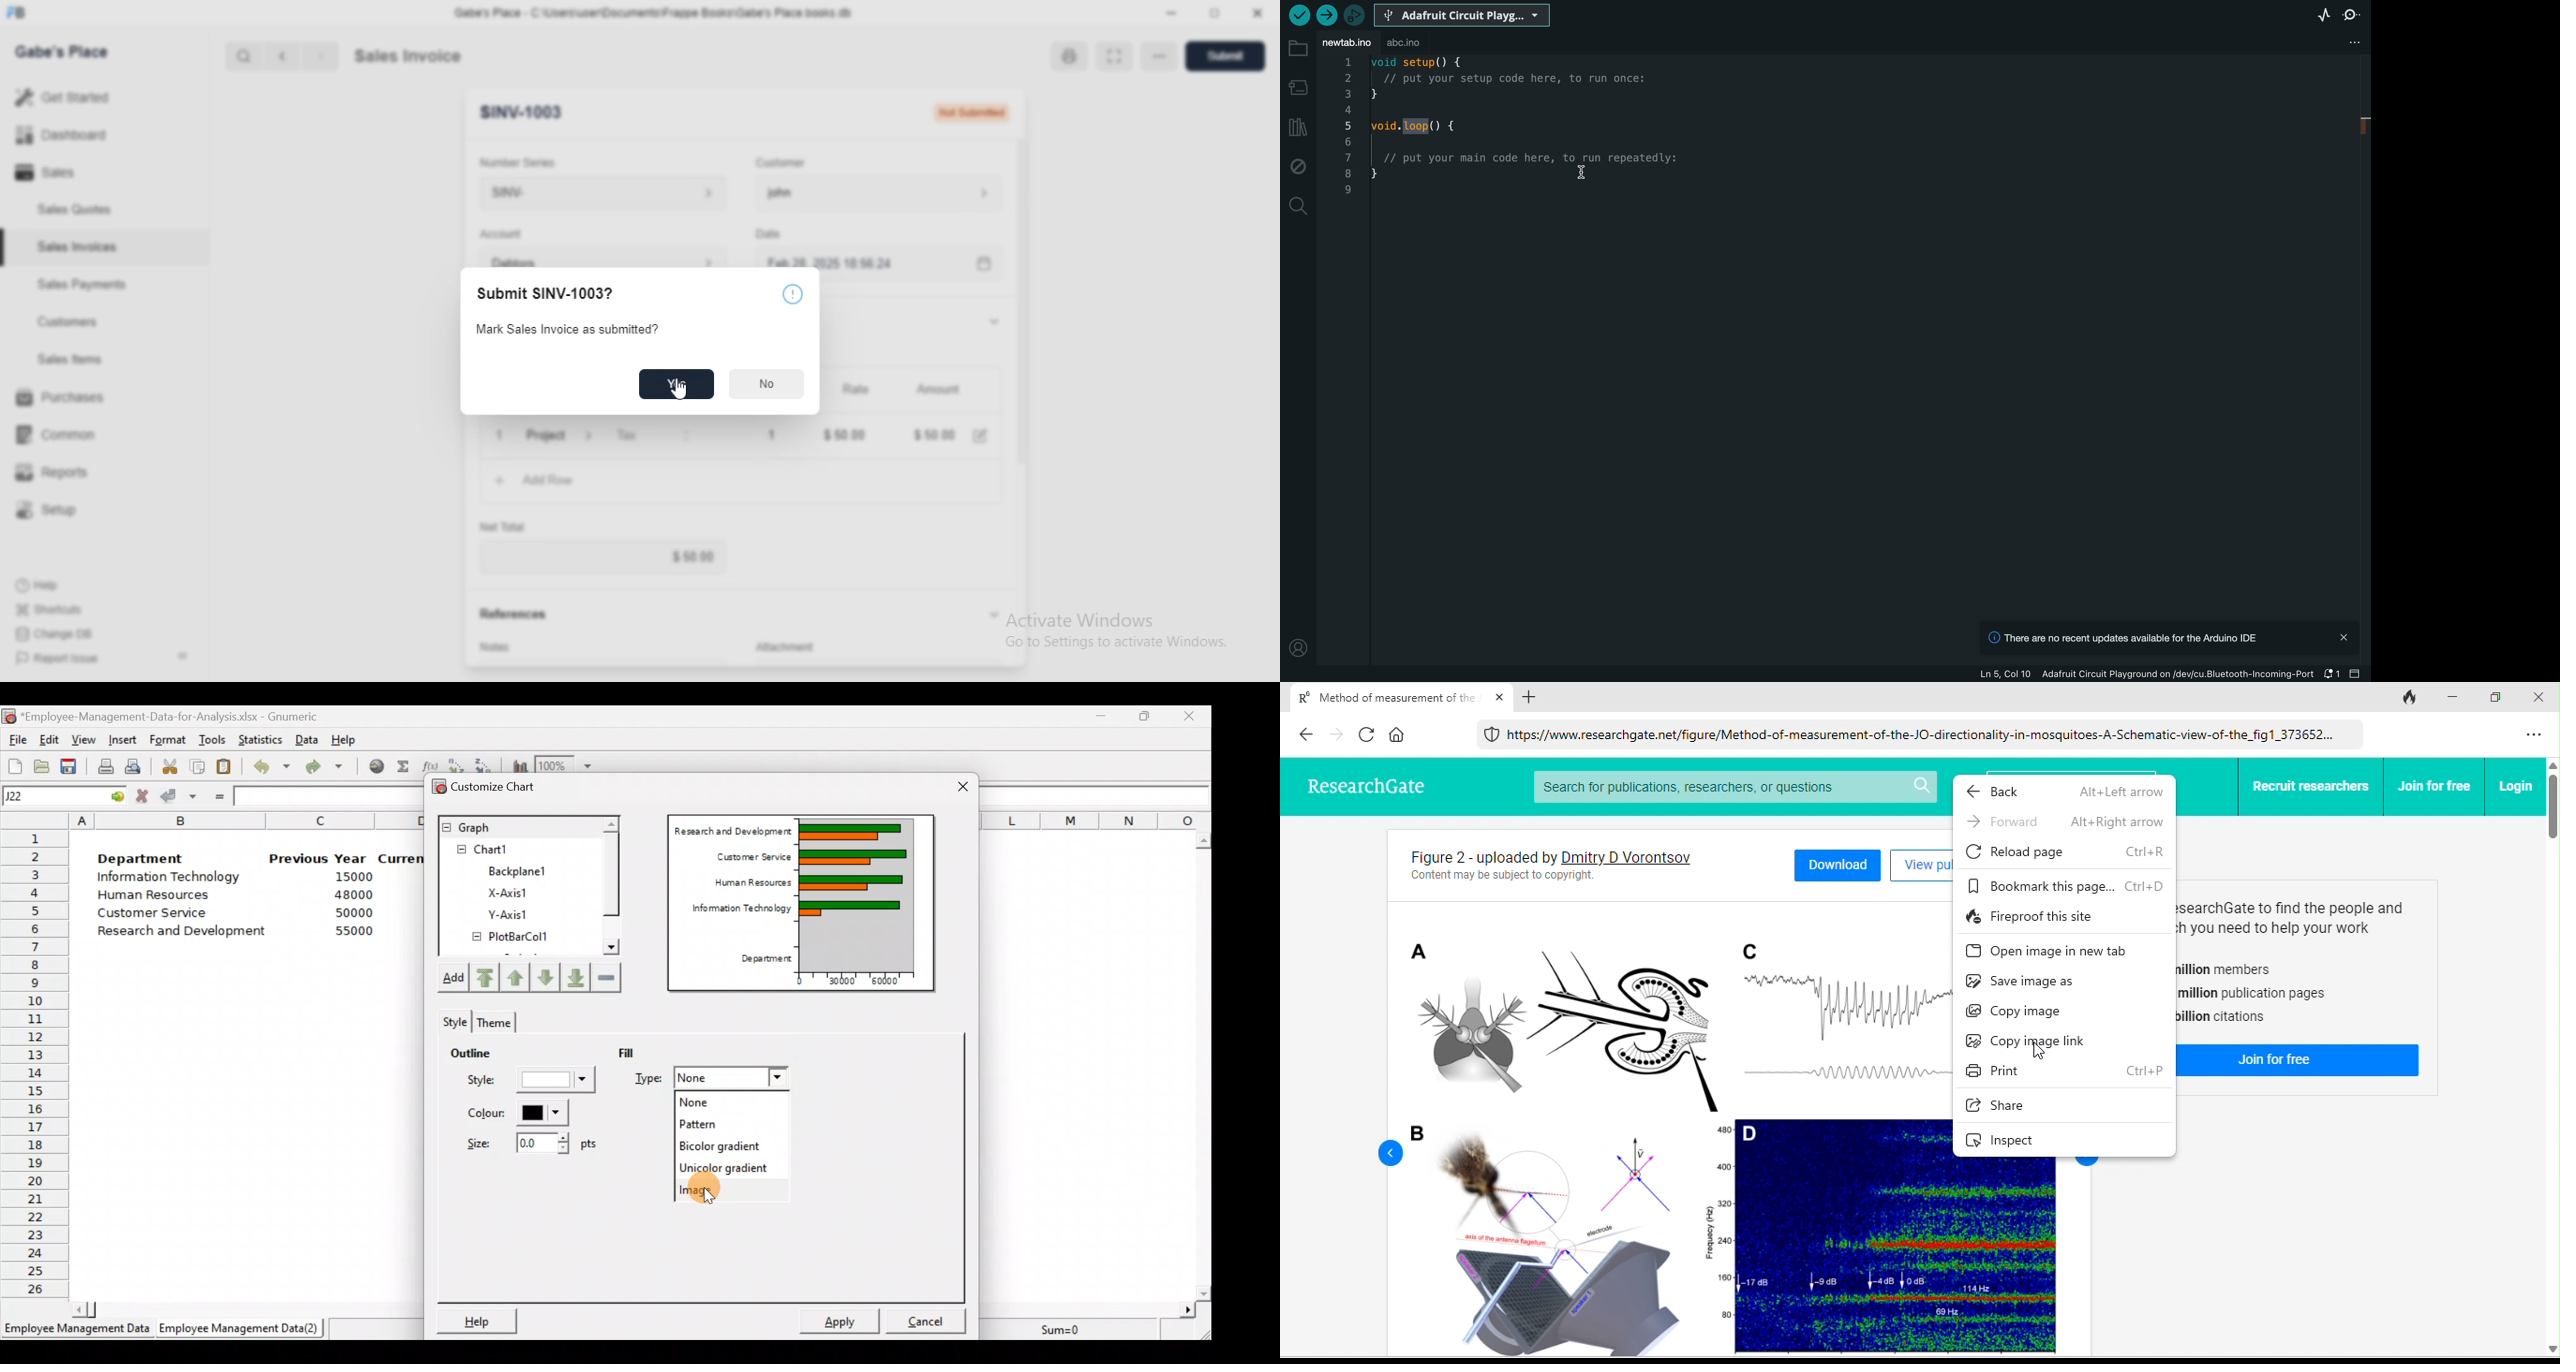 The width and height of the screenshot is (2576, 1372). What do you see at coordinates (75, 1330) in the screenshot?
I see `Employee Management Data` at bounding box center [75, 1330].